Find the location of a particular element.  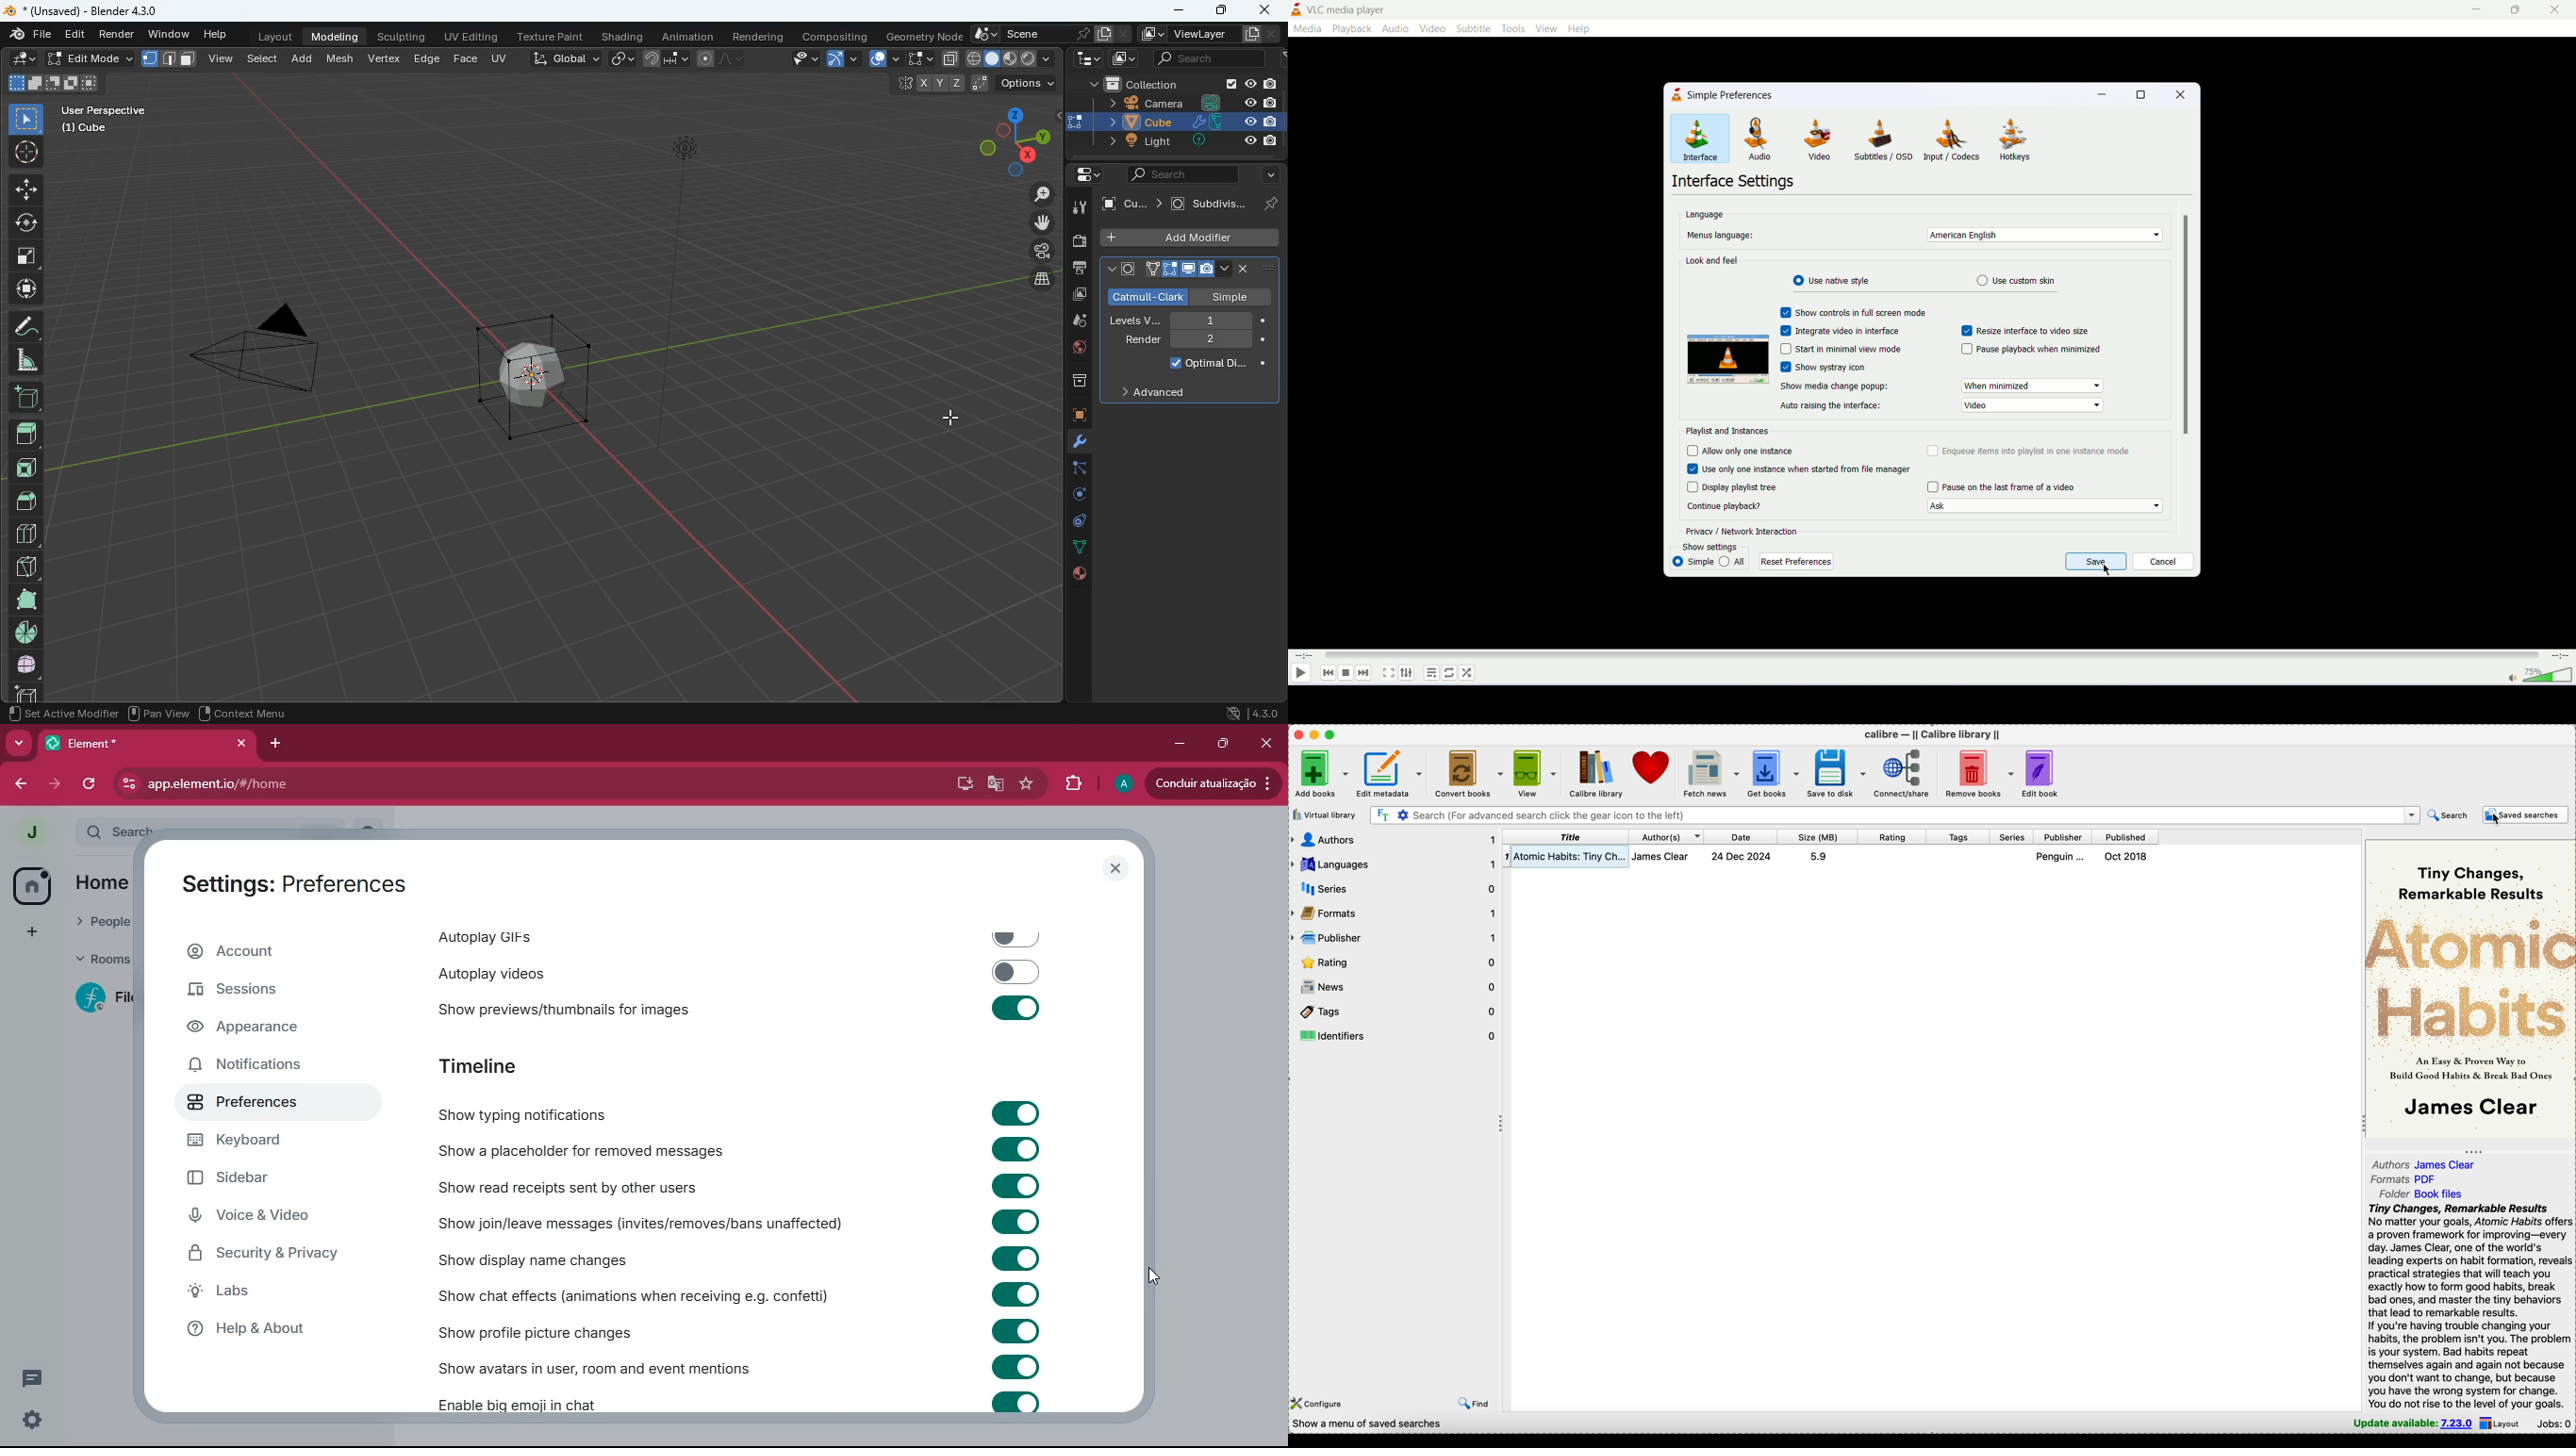

texture paint is located at coordinates (553, 36).